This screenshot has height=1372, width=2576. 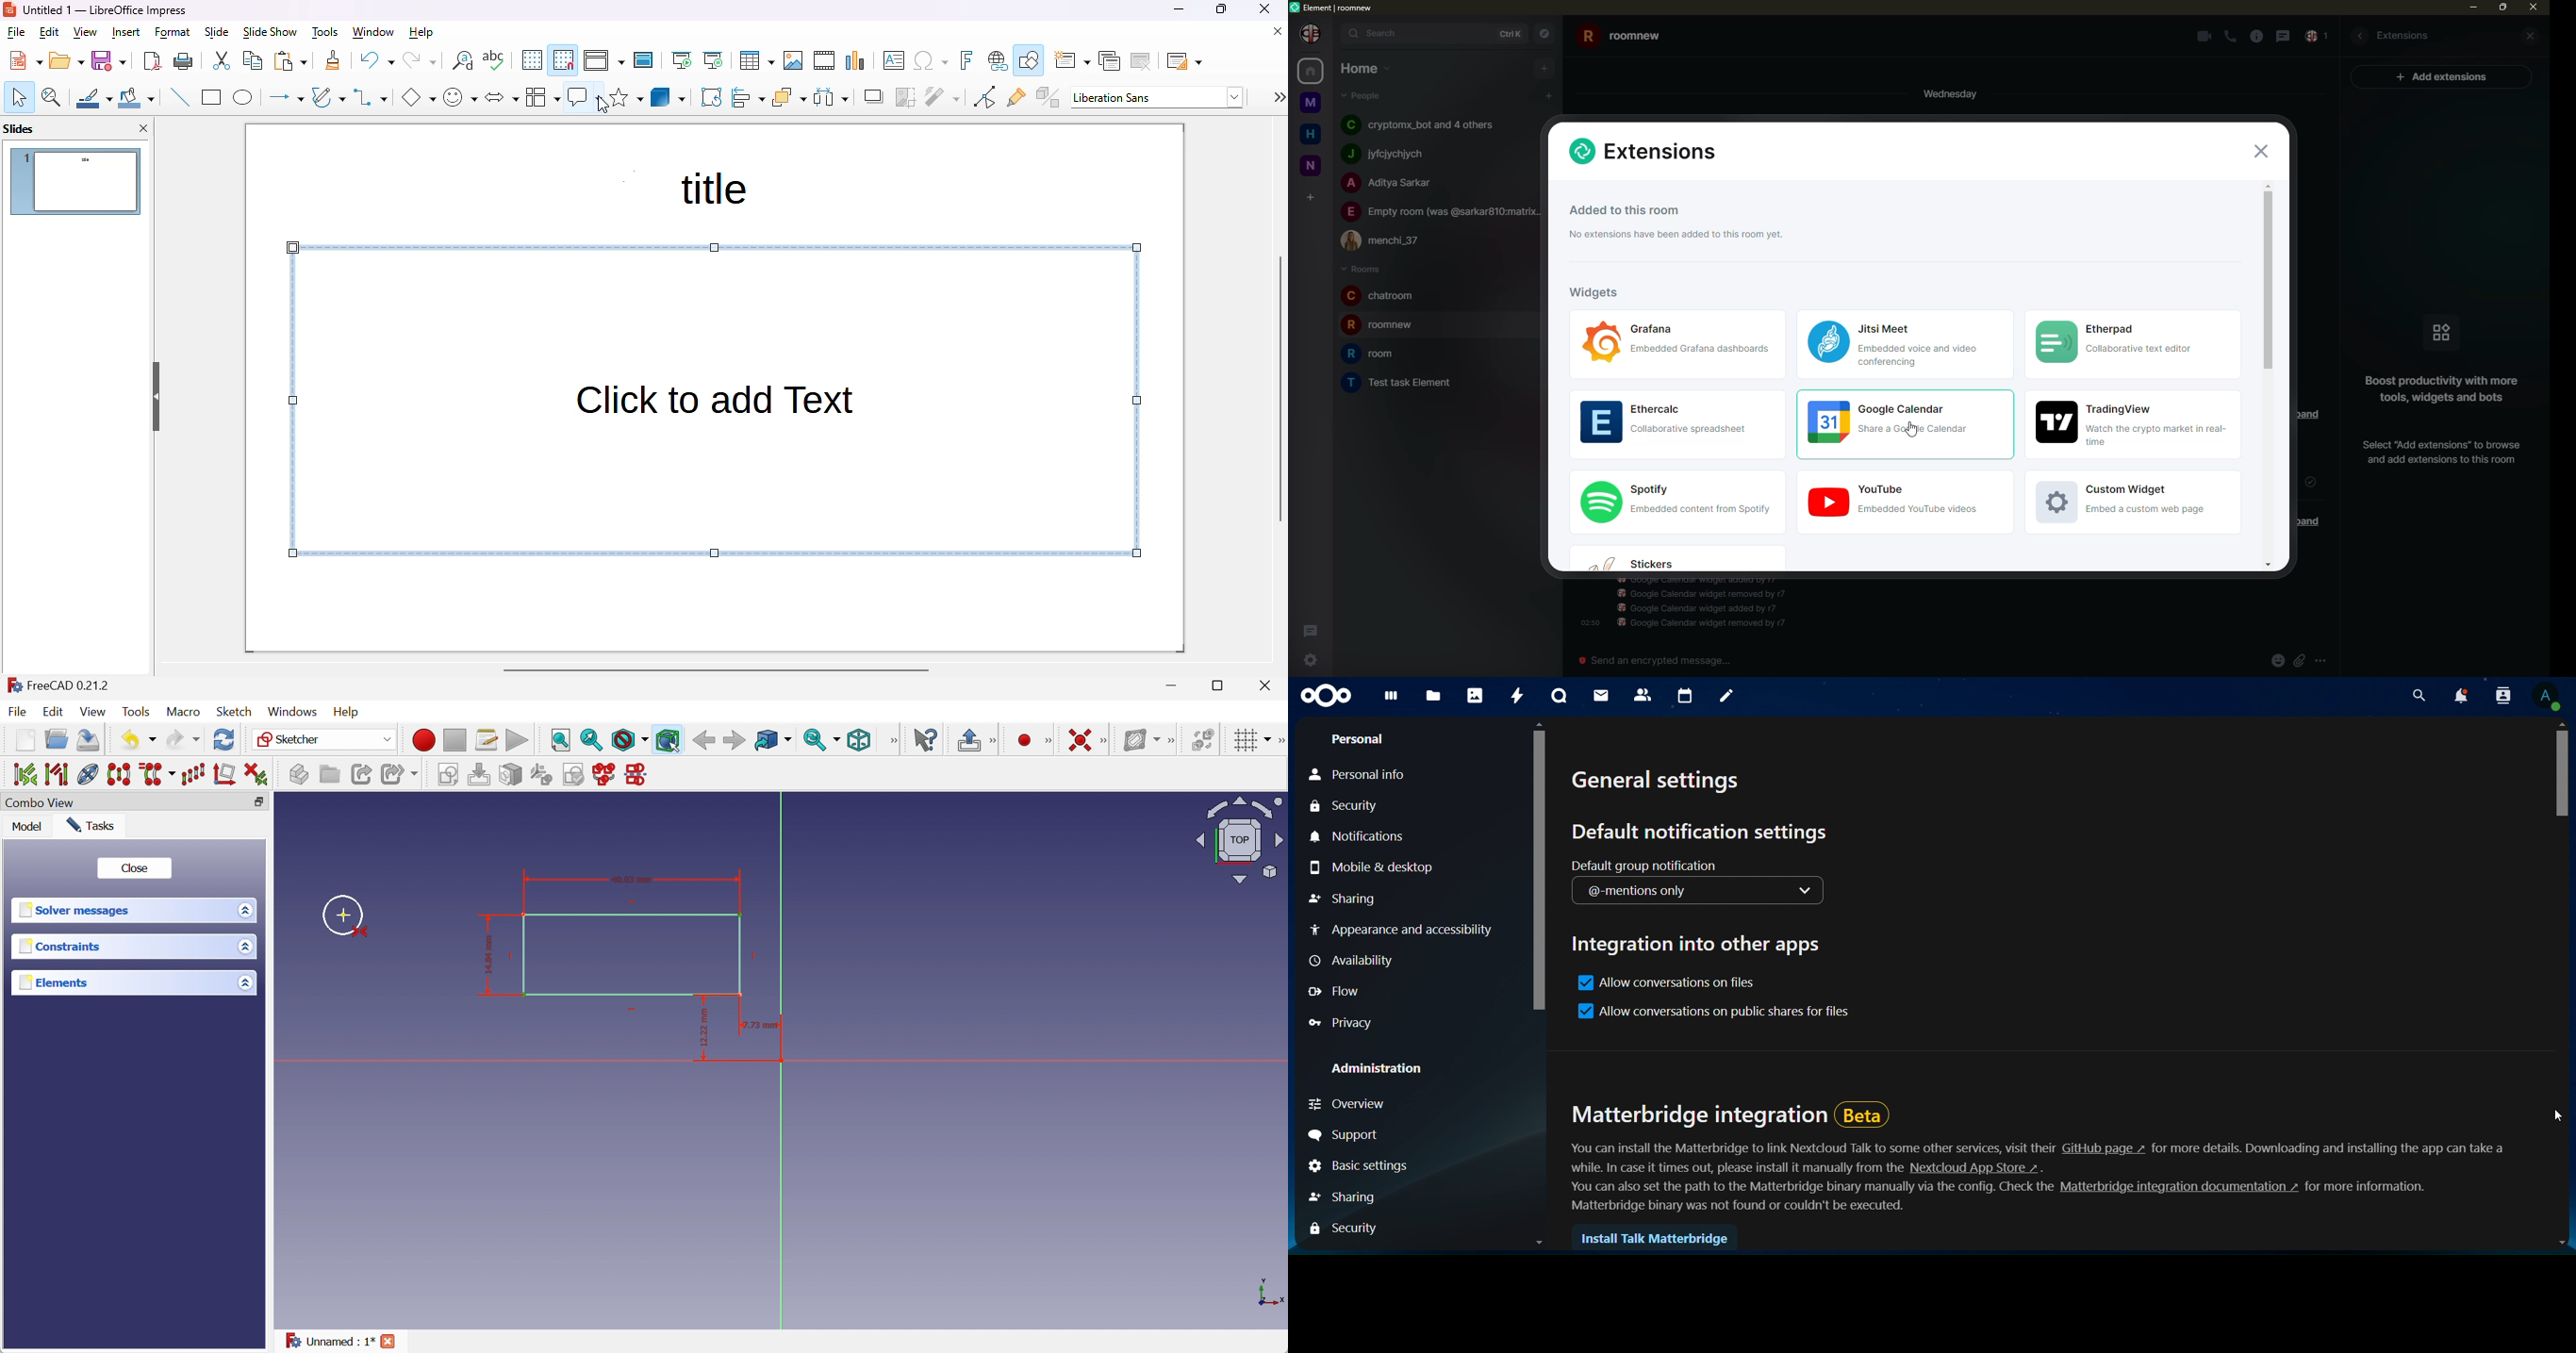 I want to click on Rectangle with dimensions, so click(x=604, y=937).